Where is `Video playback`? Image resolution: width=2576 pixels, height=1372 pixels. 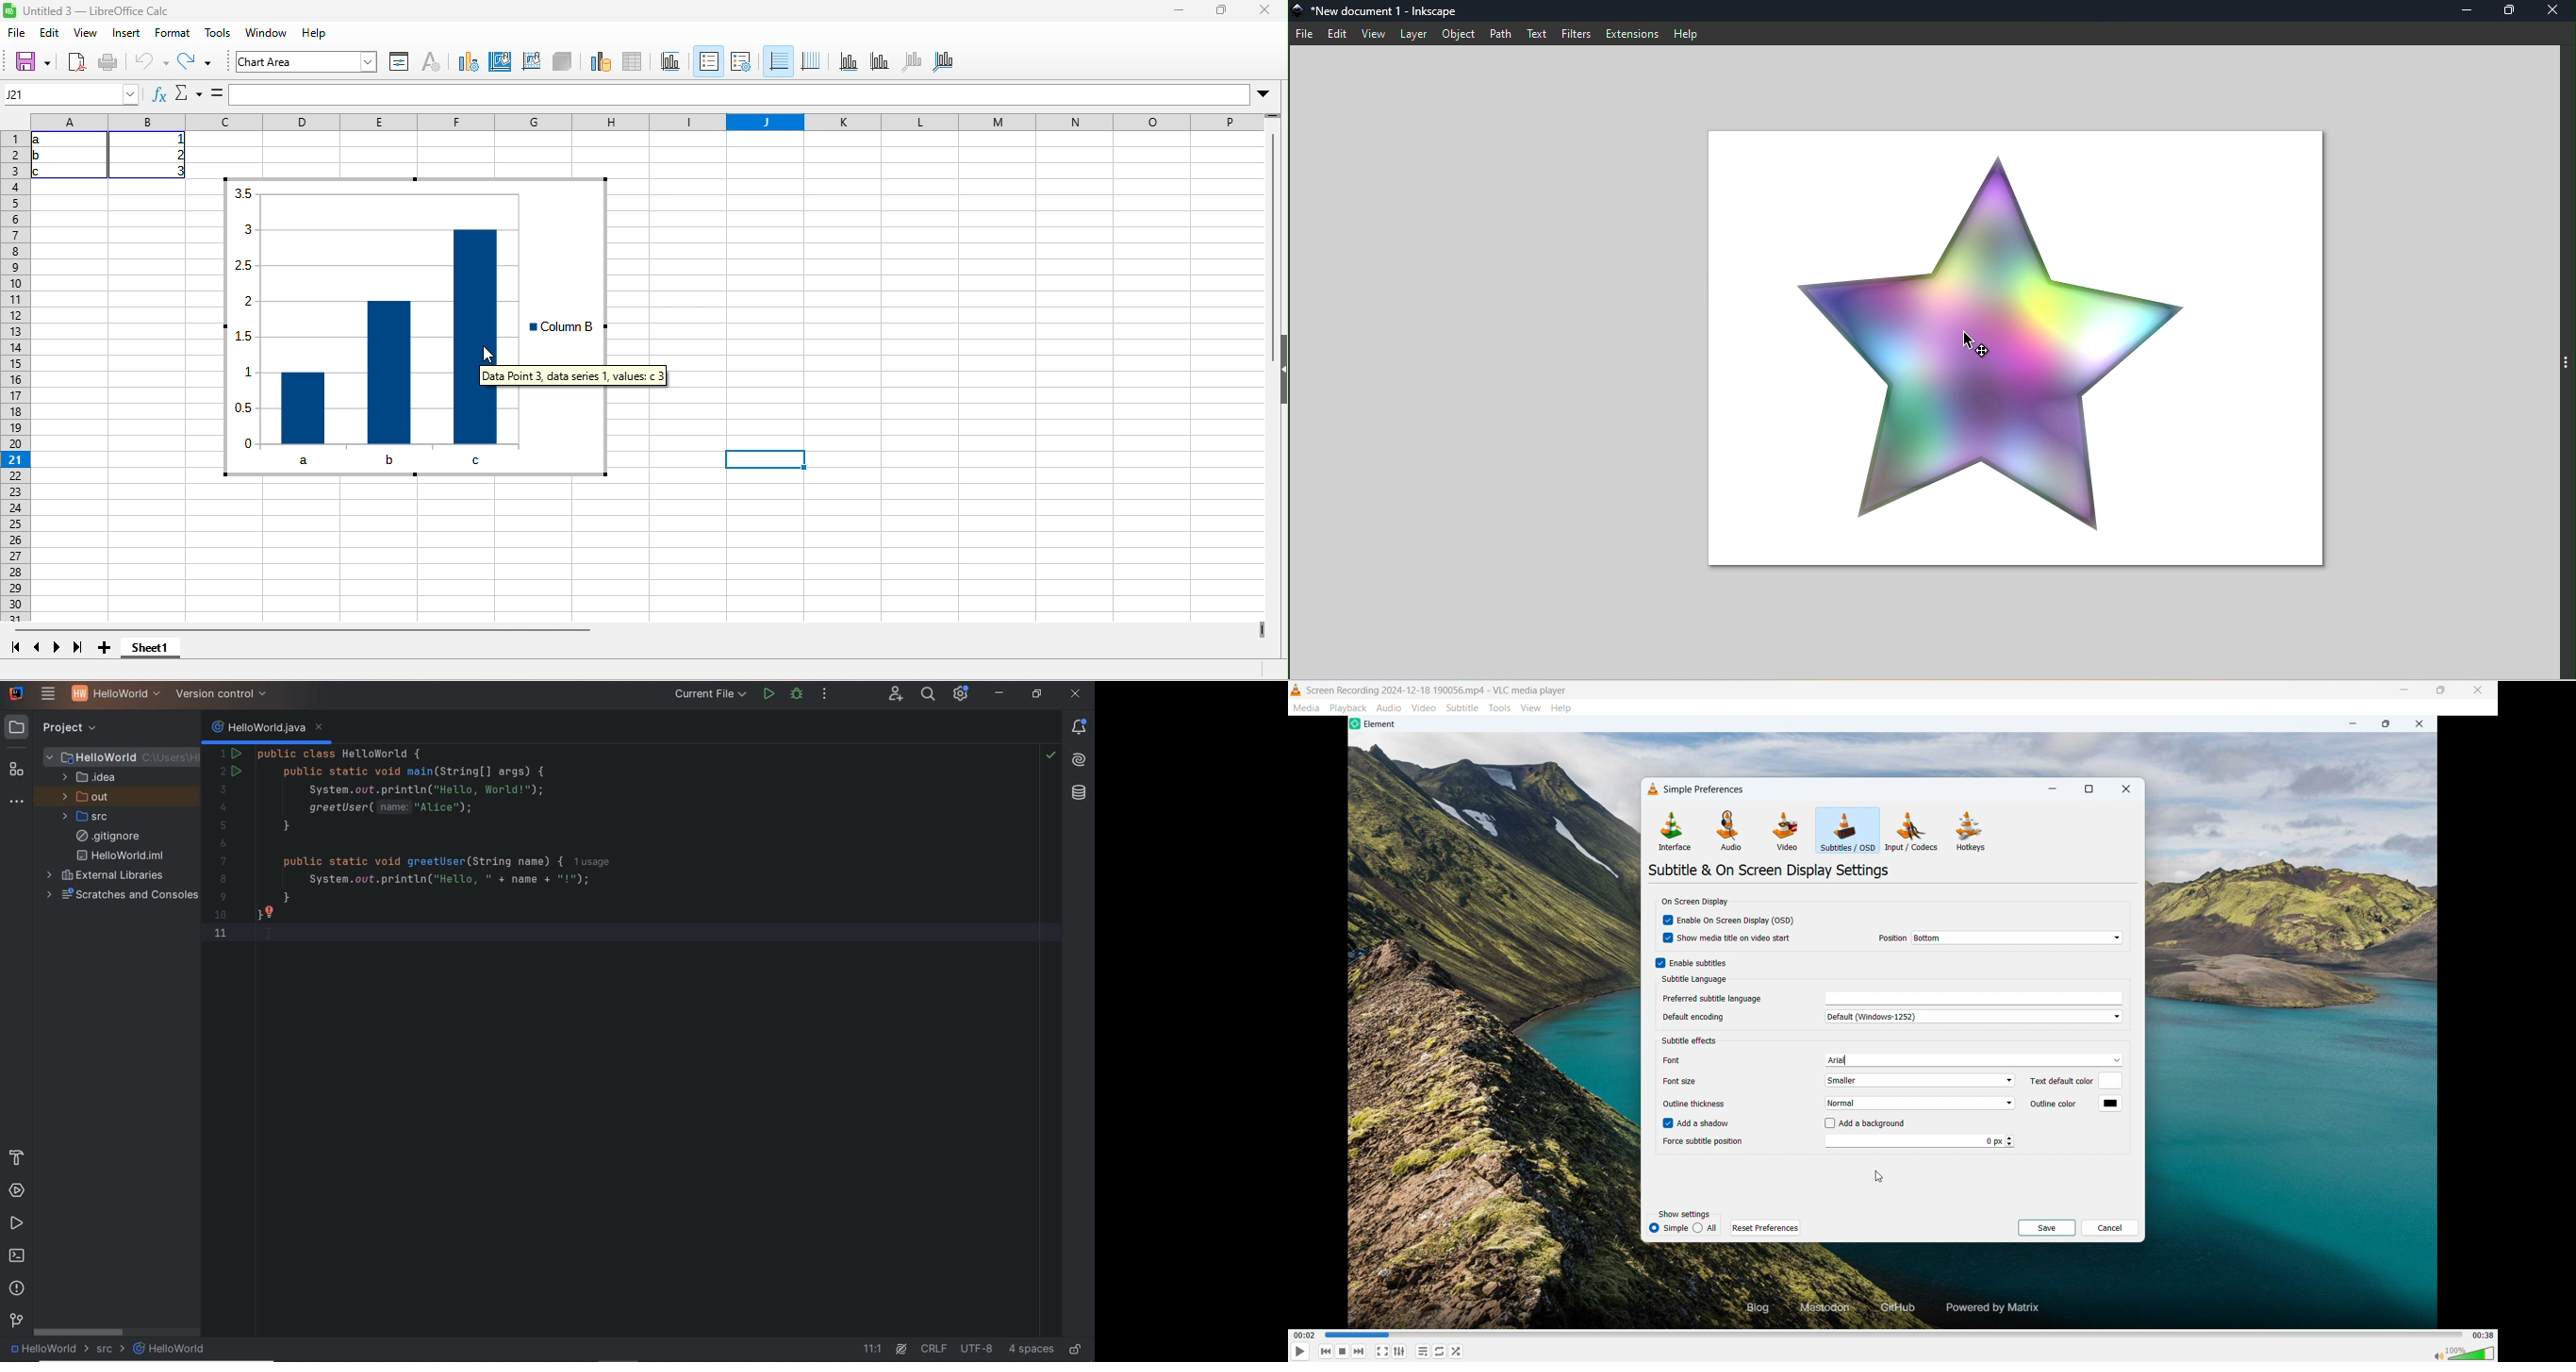
Video playback is located at coordinates (1902, 1289).